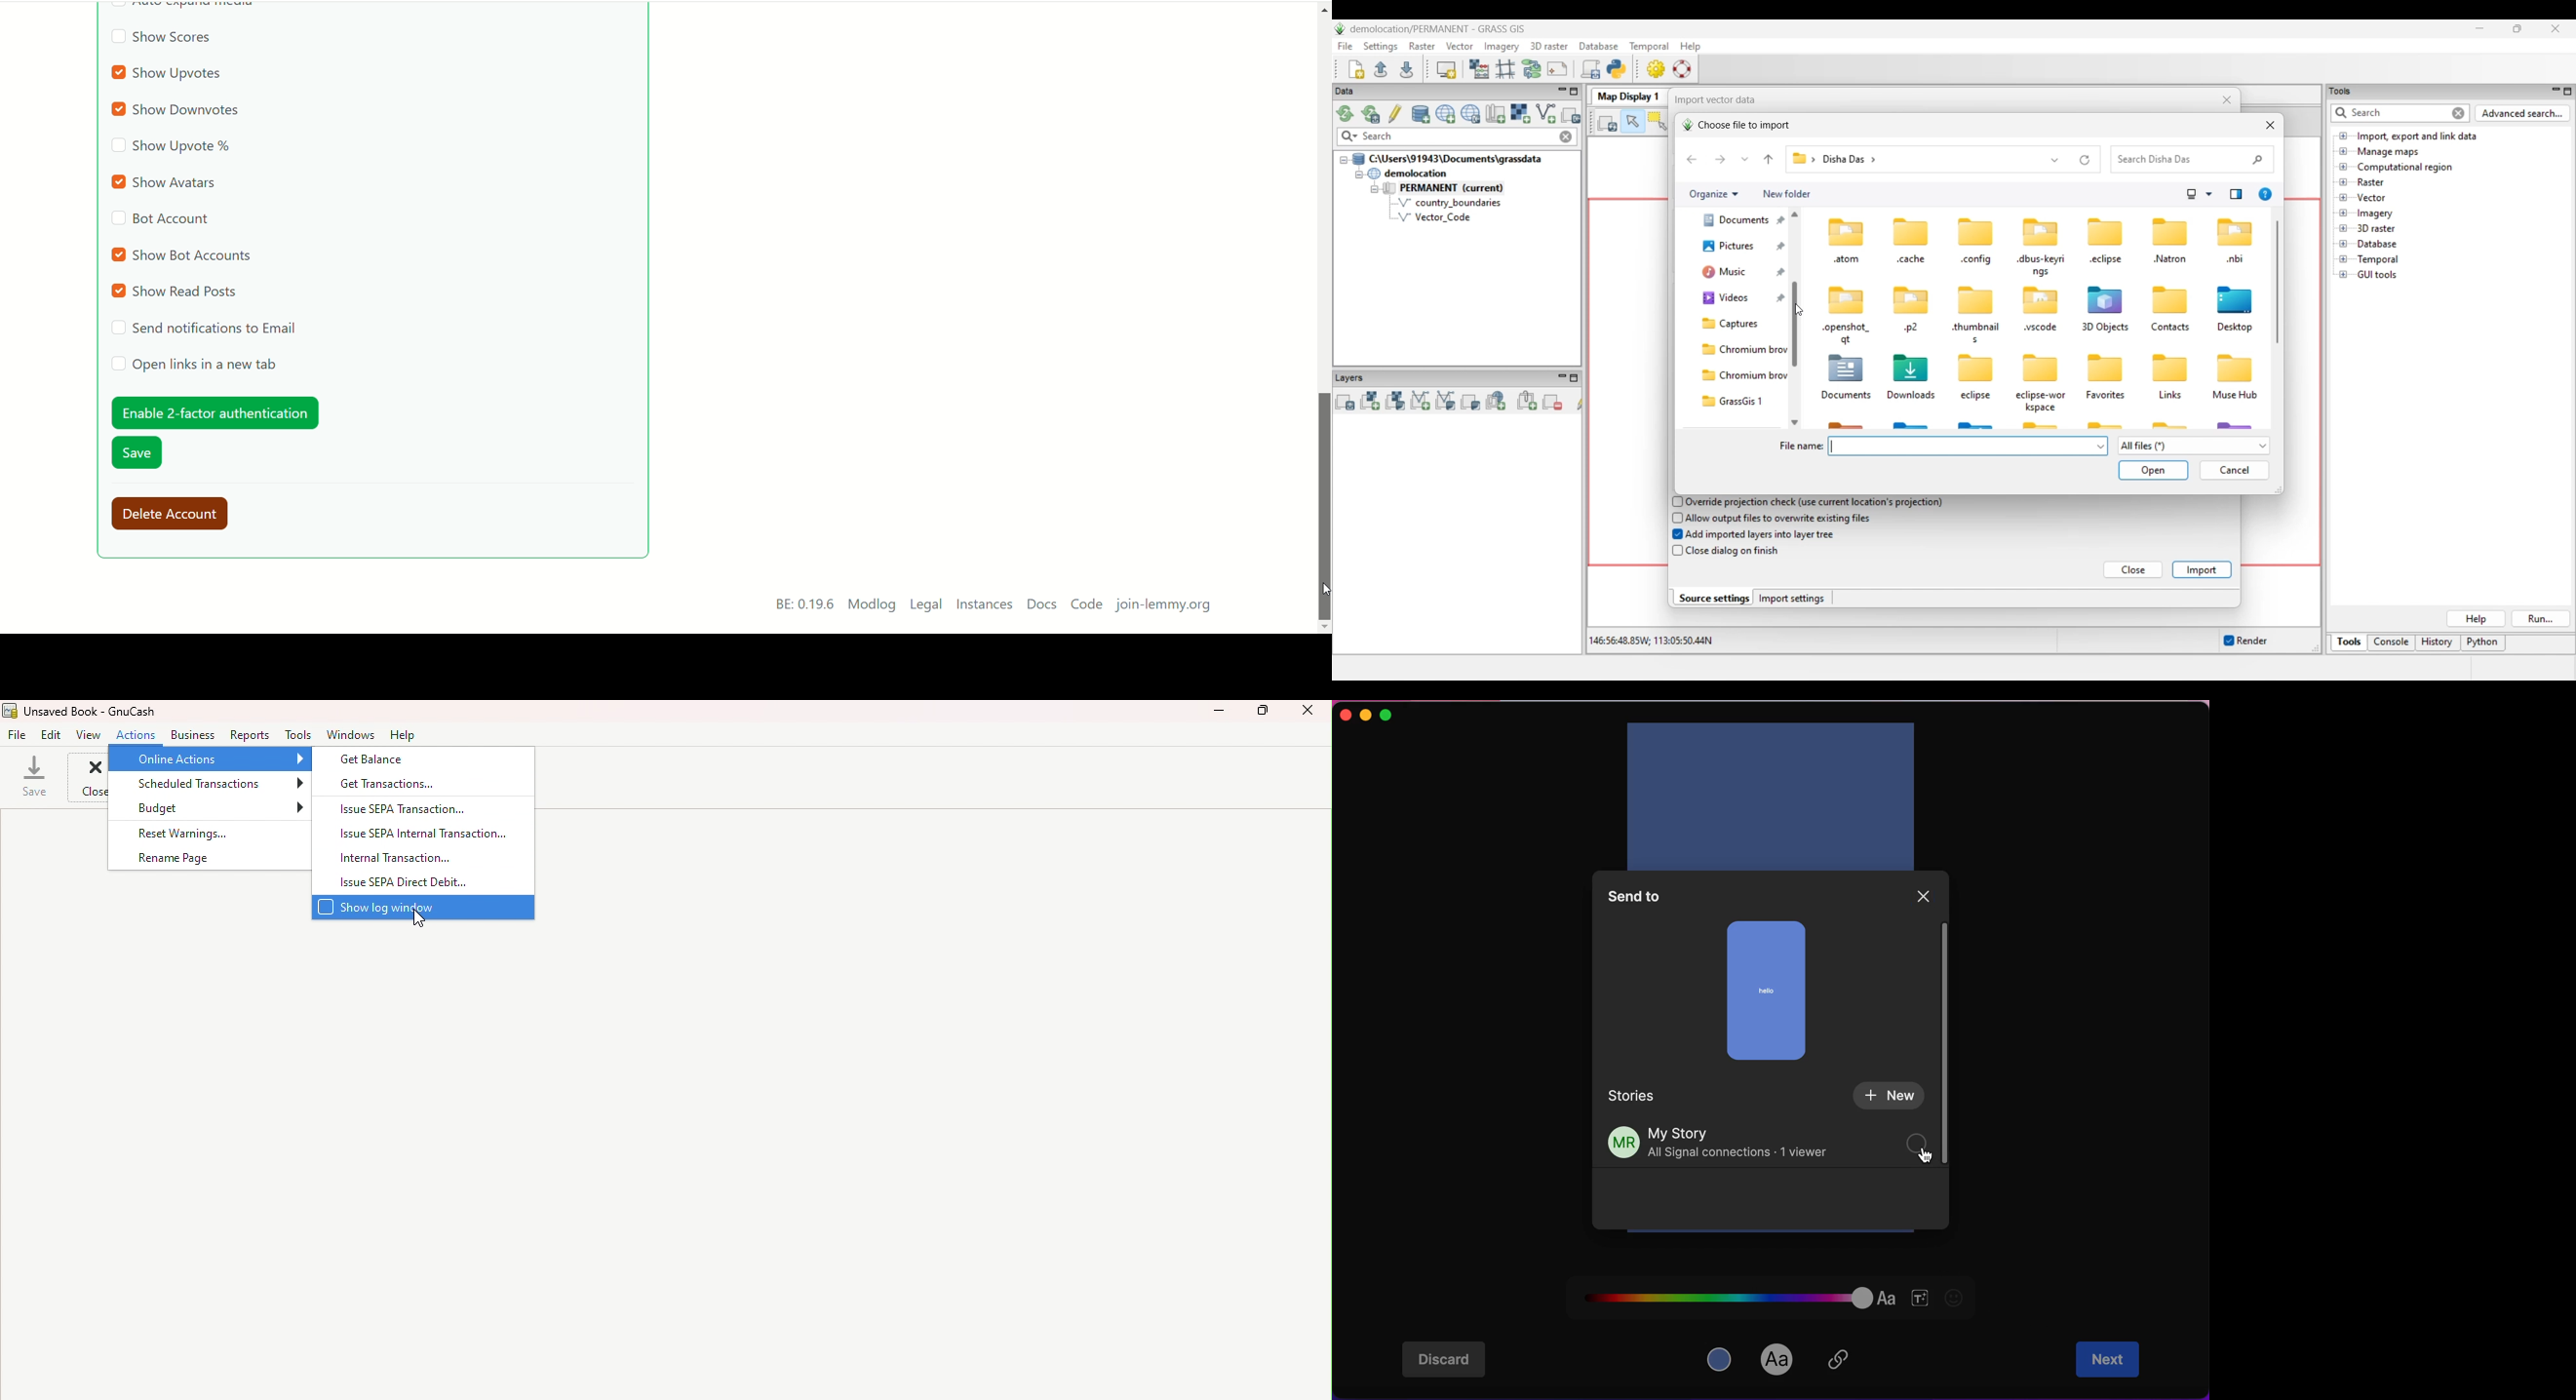 The height and width of the screenshot is (1400, 2576). I want to click on Issue SEPA Internal transaction, so click(420, 833).